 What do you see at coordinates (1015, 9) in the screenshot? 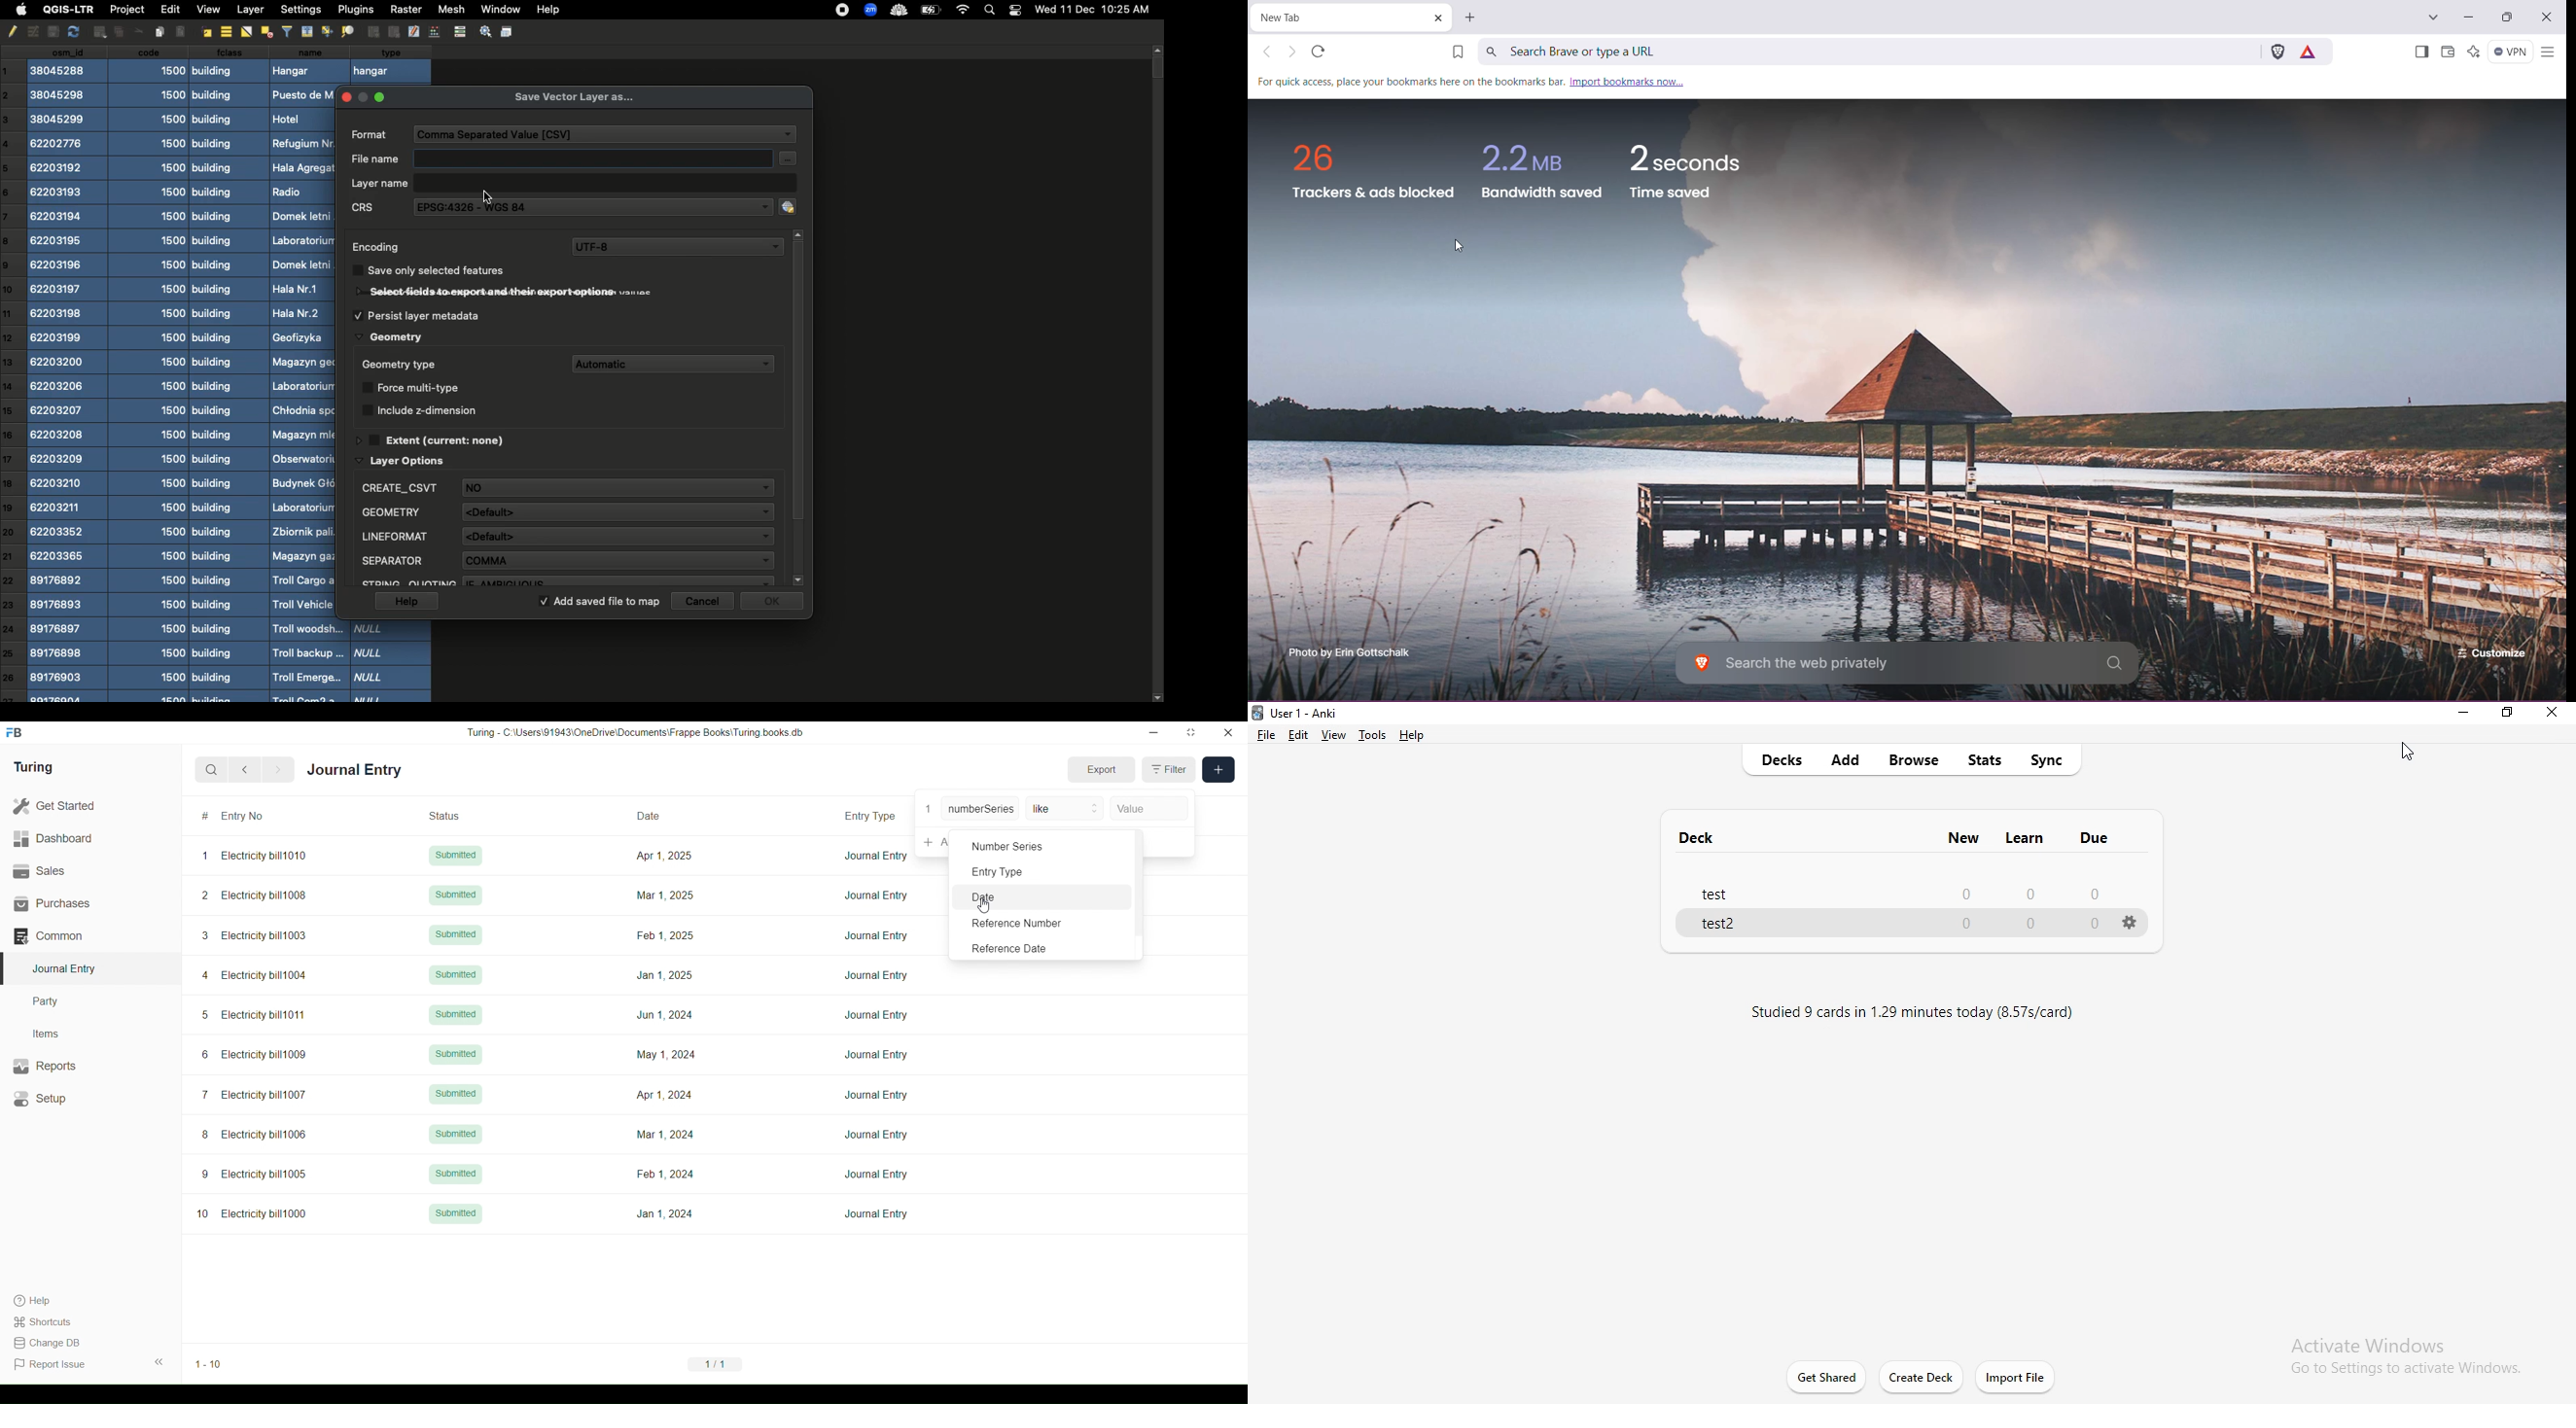
I see `Notification` at bounding box center [1015, 9].